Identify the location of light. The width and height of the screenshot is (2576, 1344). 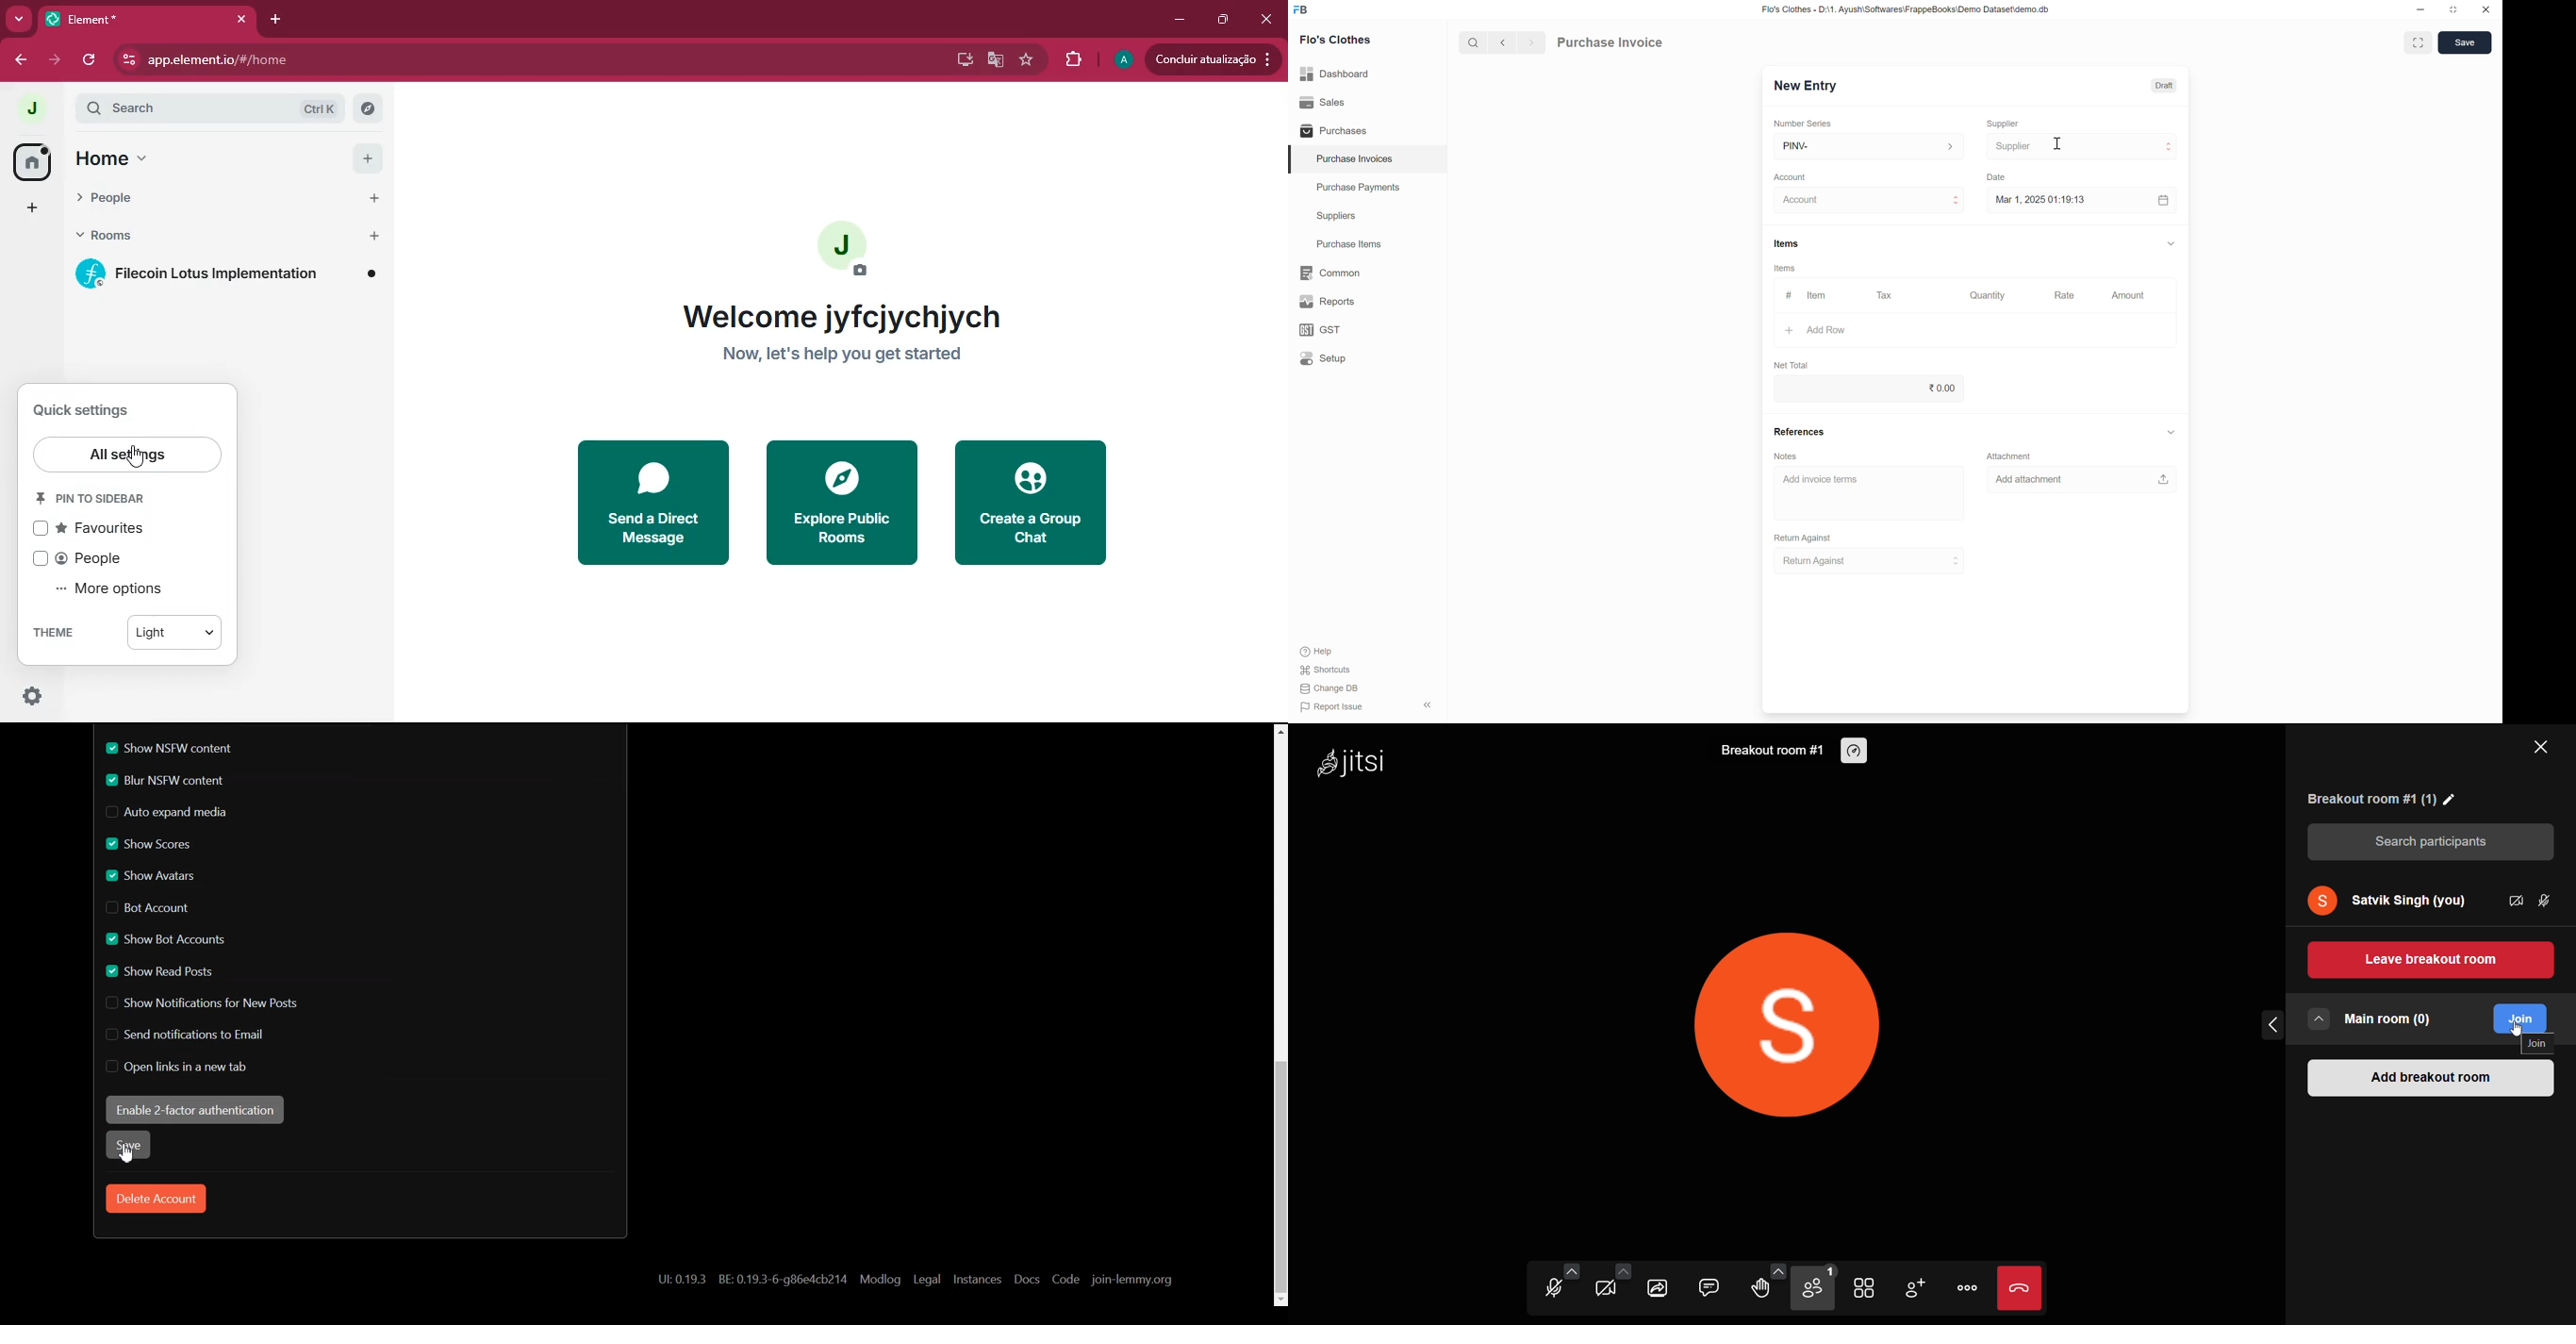
(175, 632).